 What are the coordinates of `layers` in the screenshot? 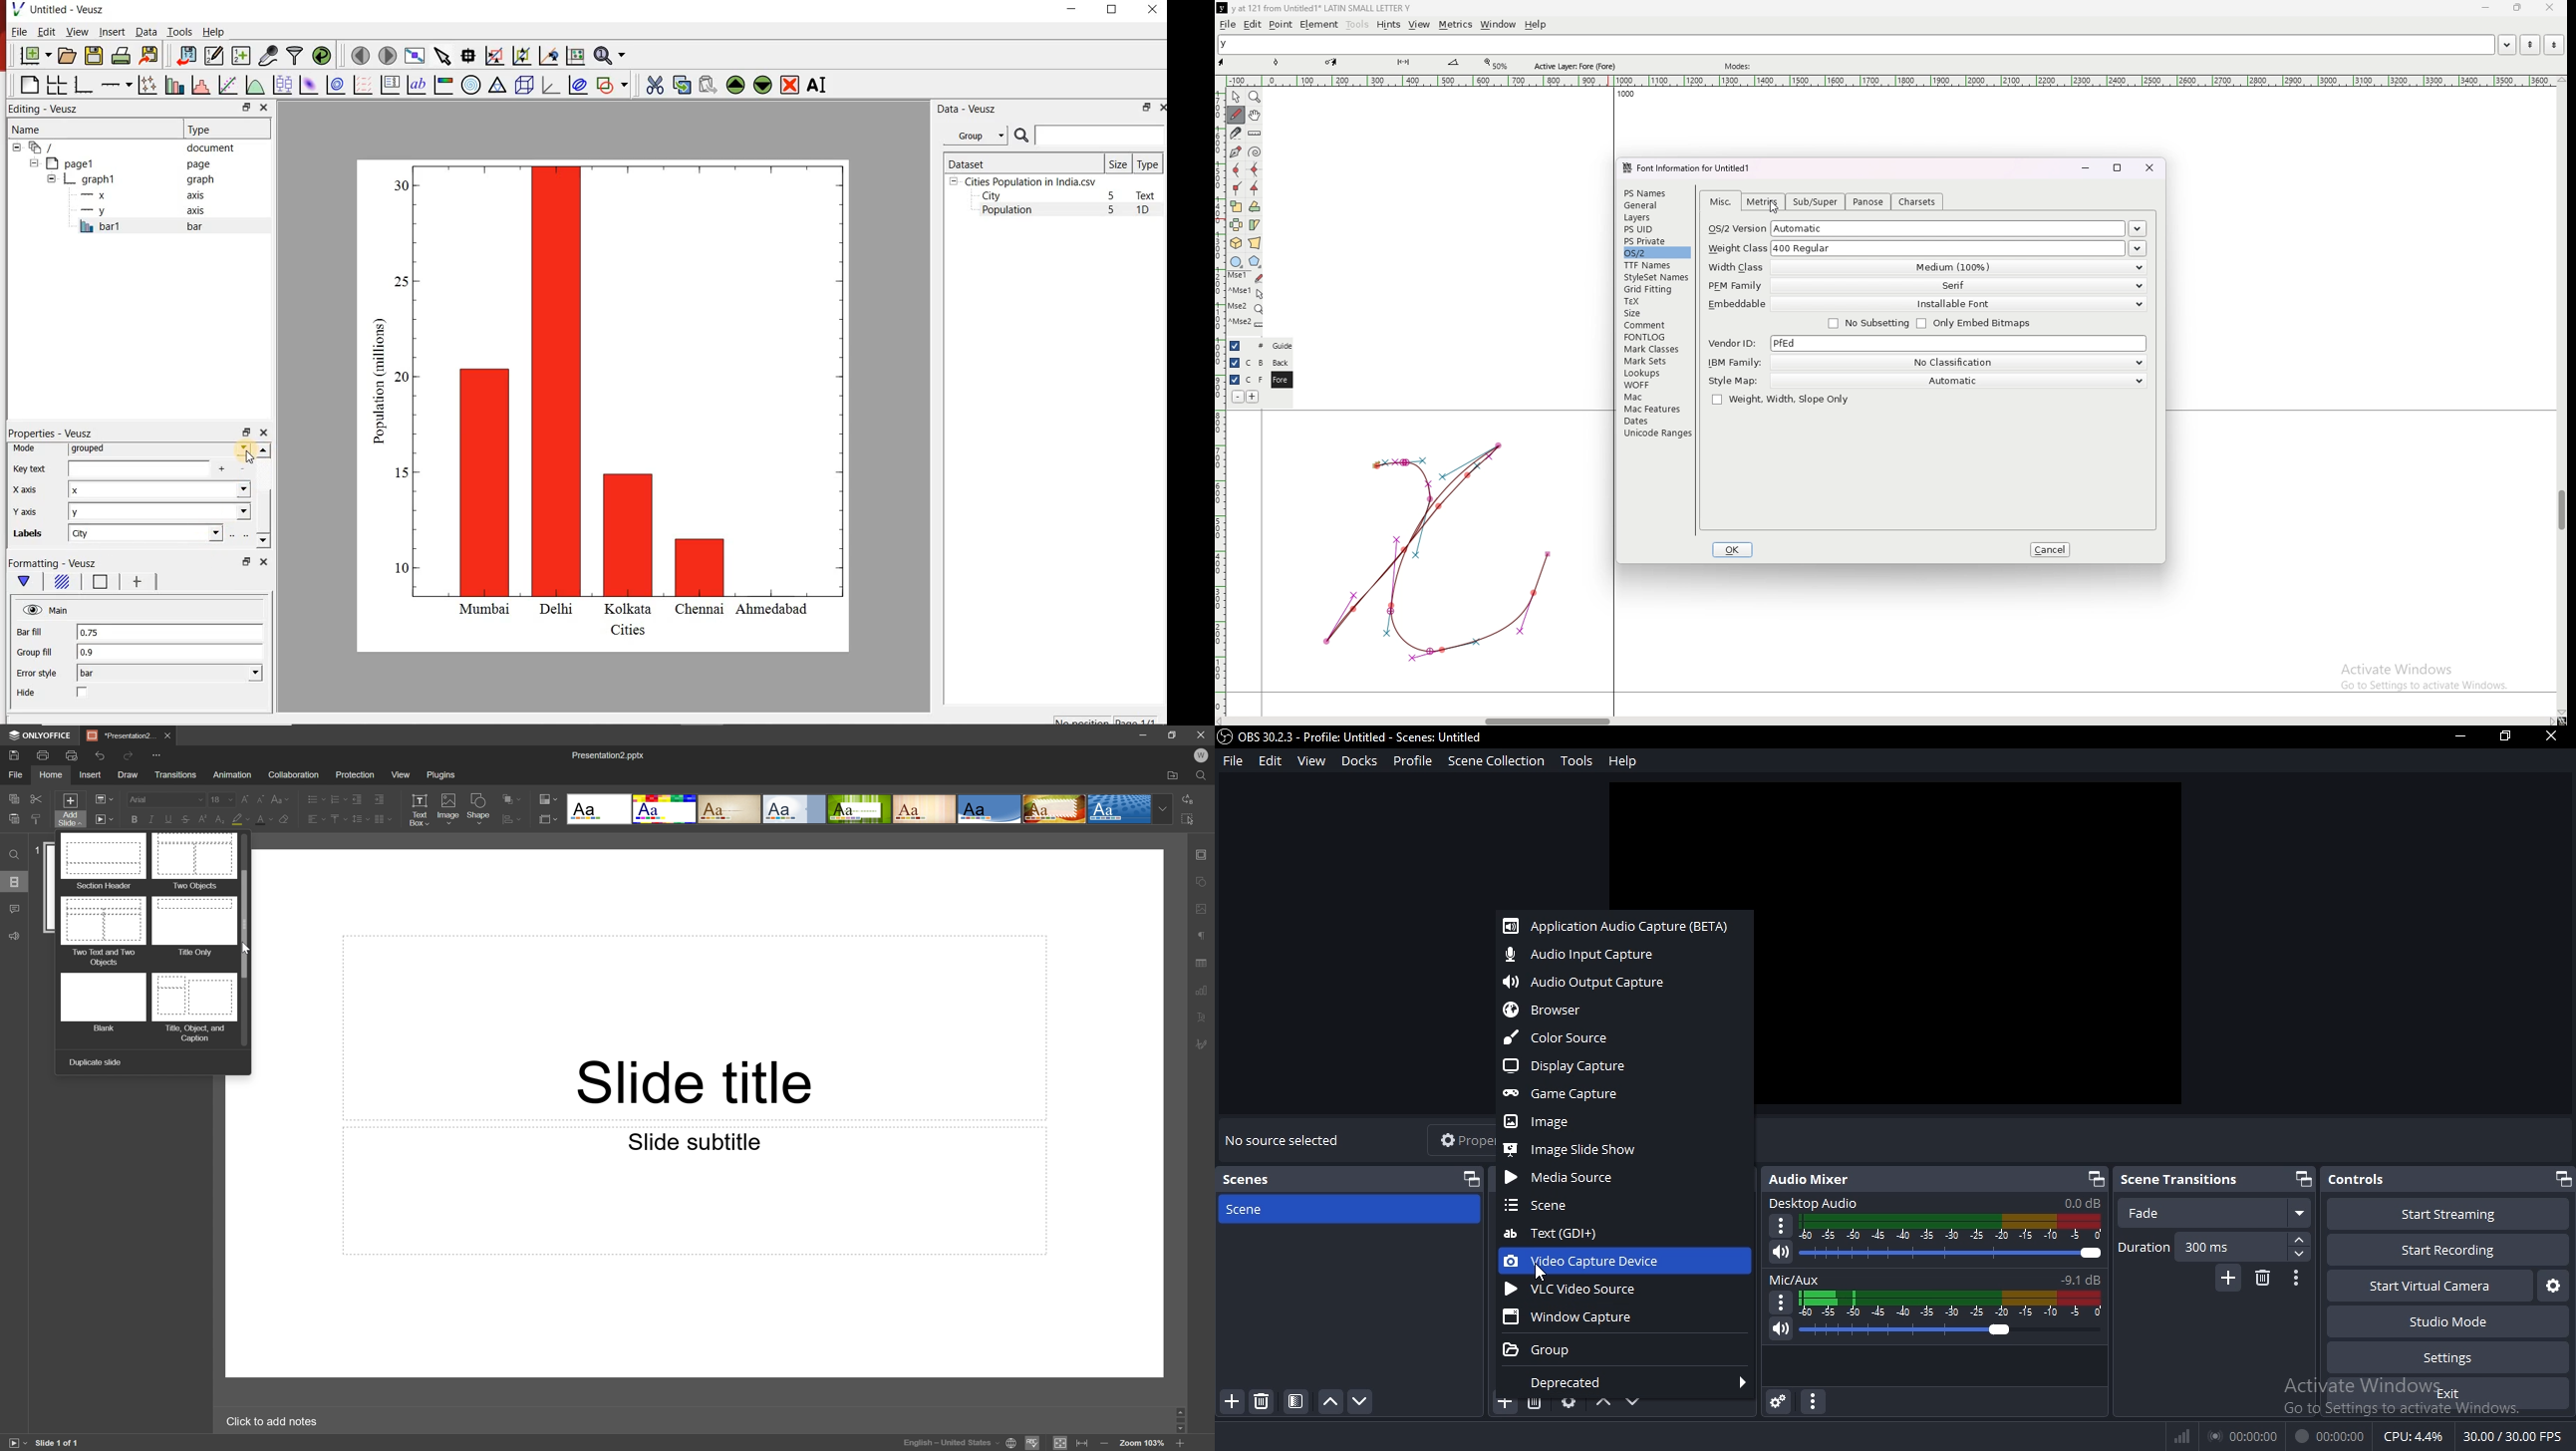 It's located at (1655, 218).